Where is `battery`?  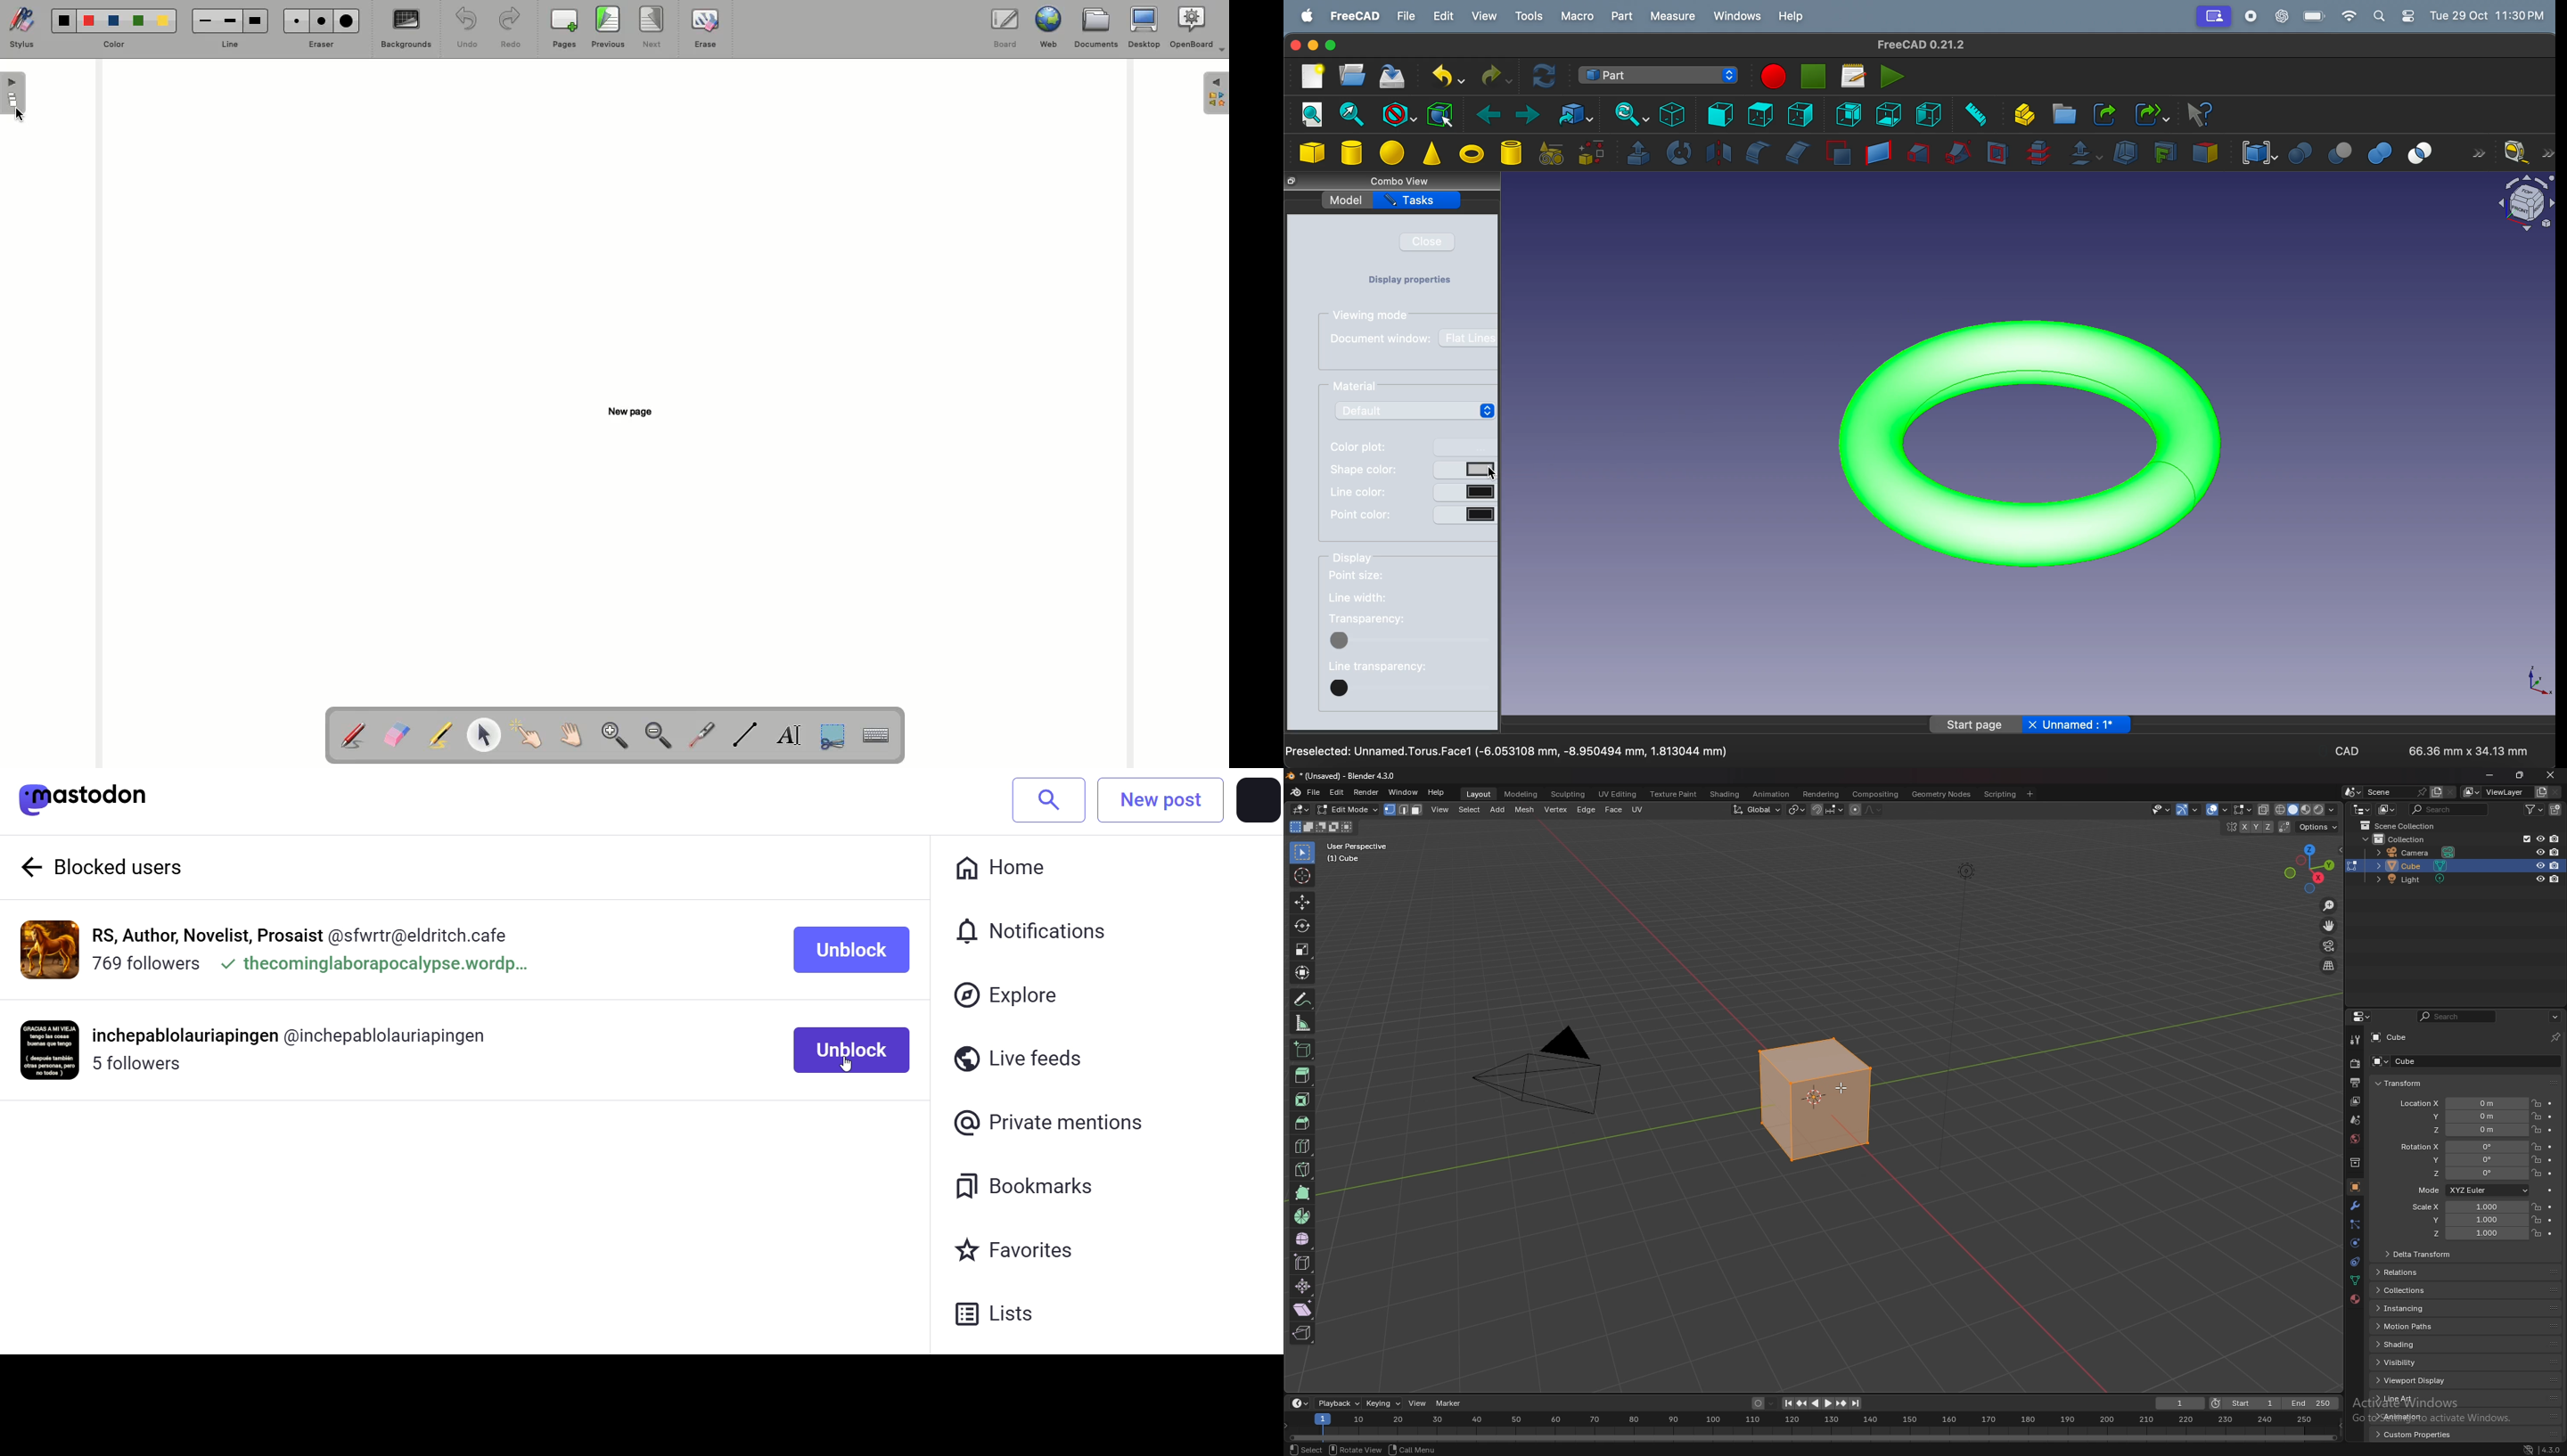 battery is located at coordinates (2313, 16).